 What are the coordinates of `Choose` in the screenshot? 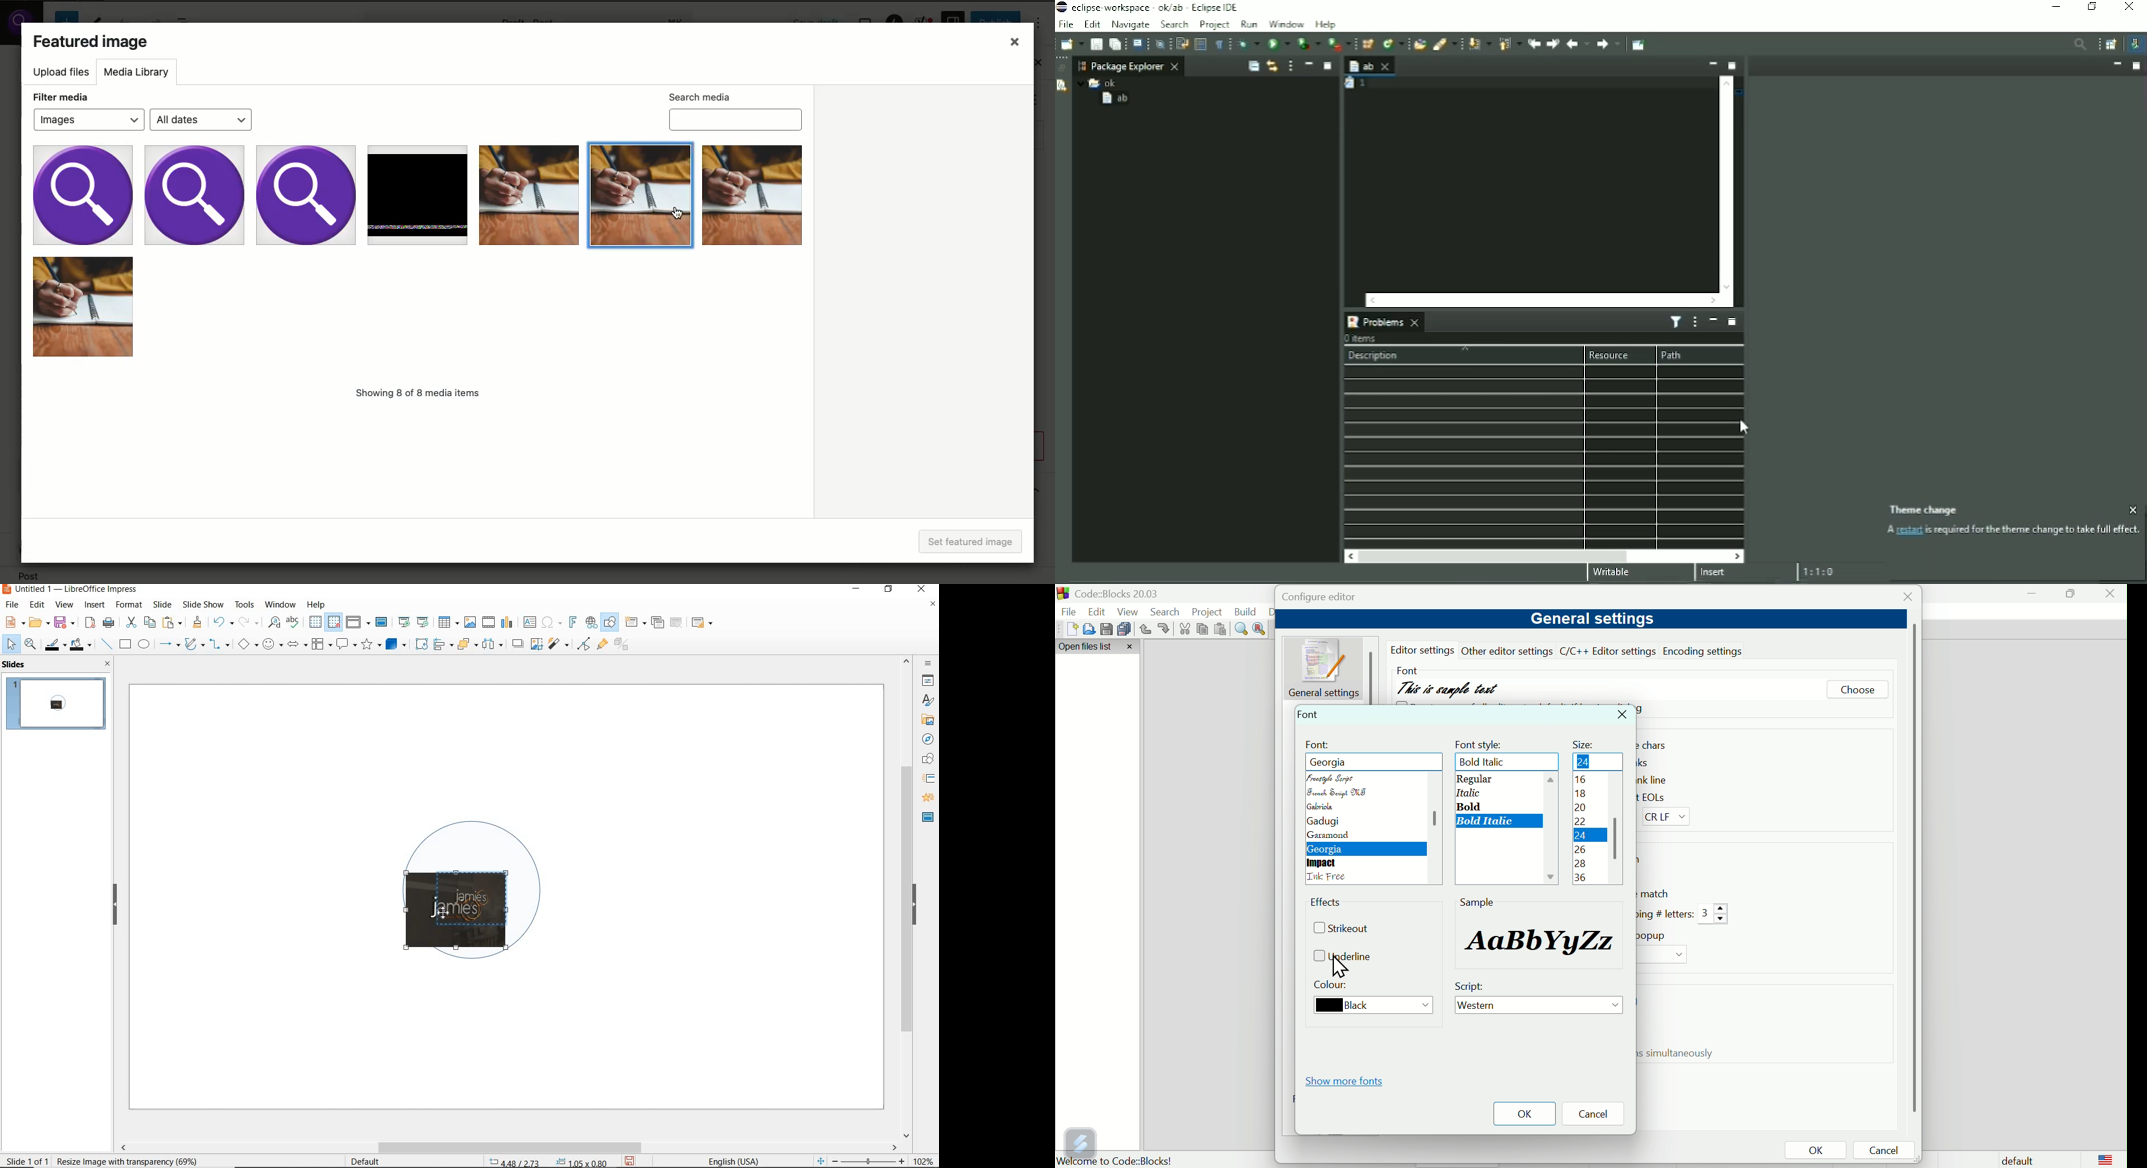 It's located at (1858, 691).